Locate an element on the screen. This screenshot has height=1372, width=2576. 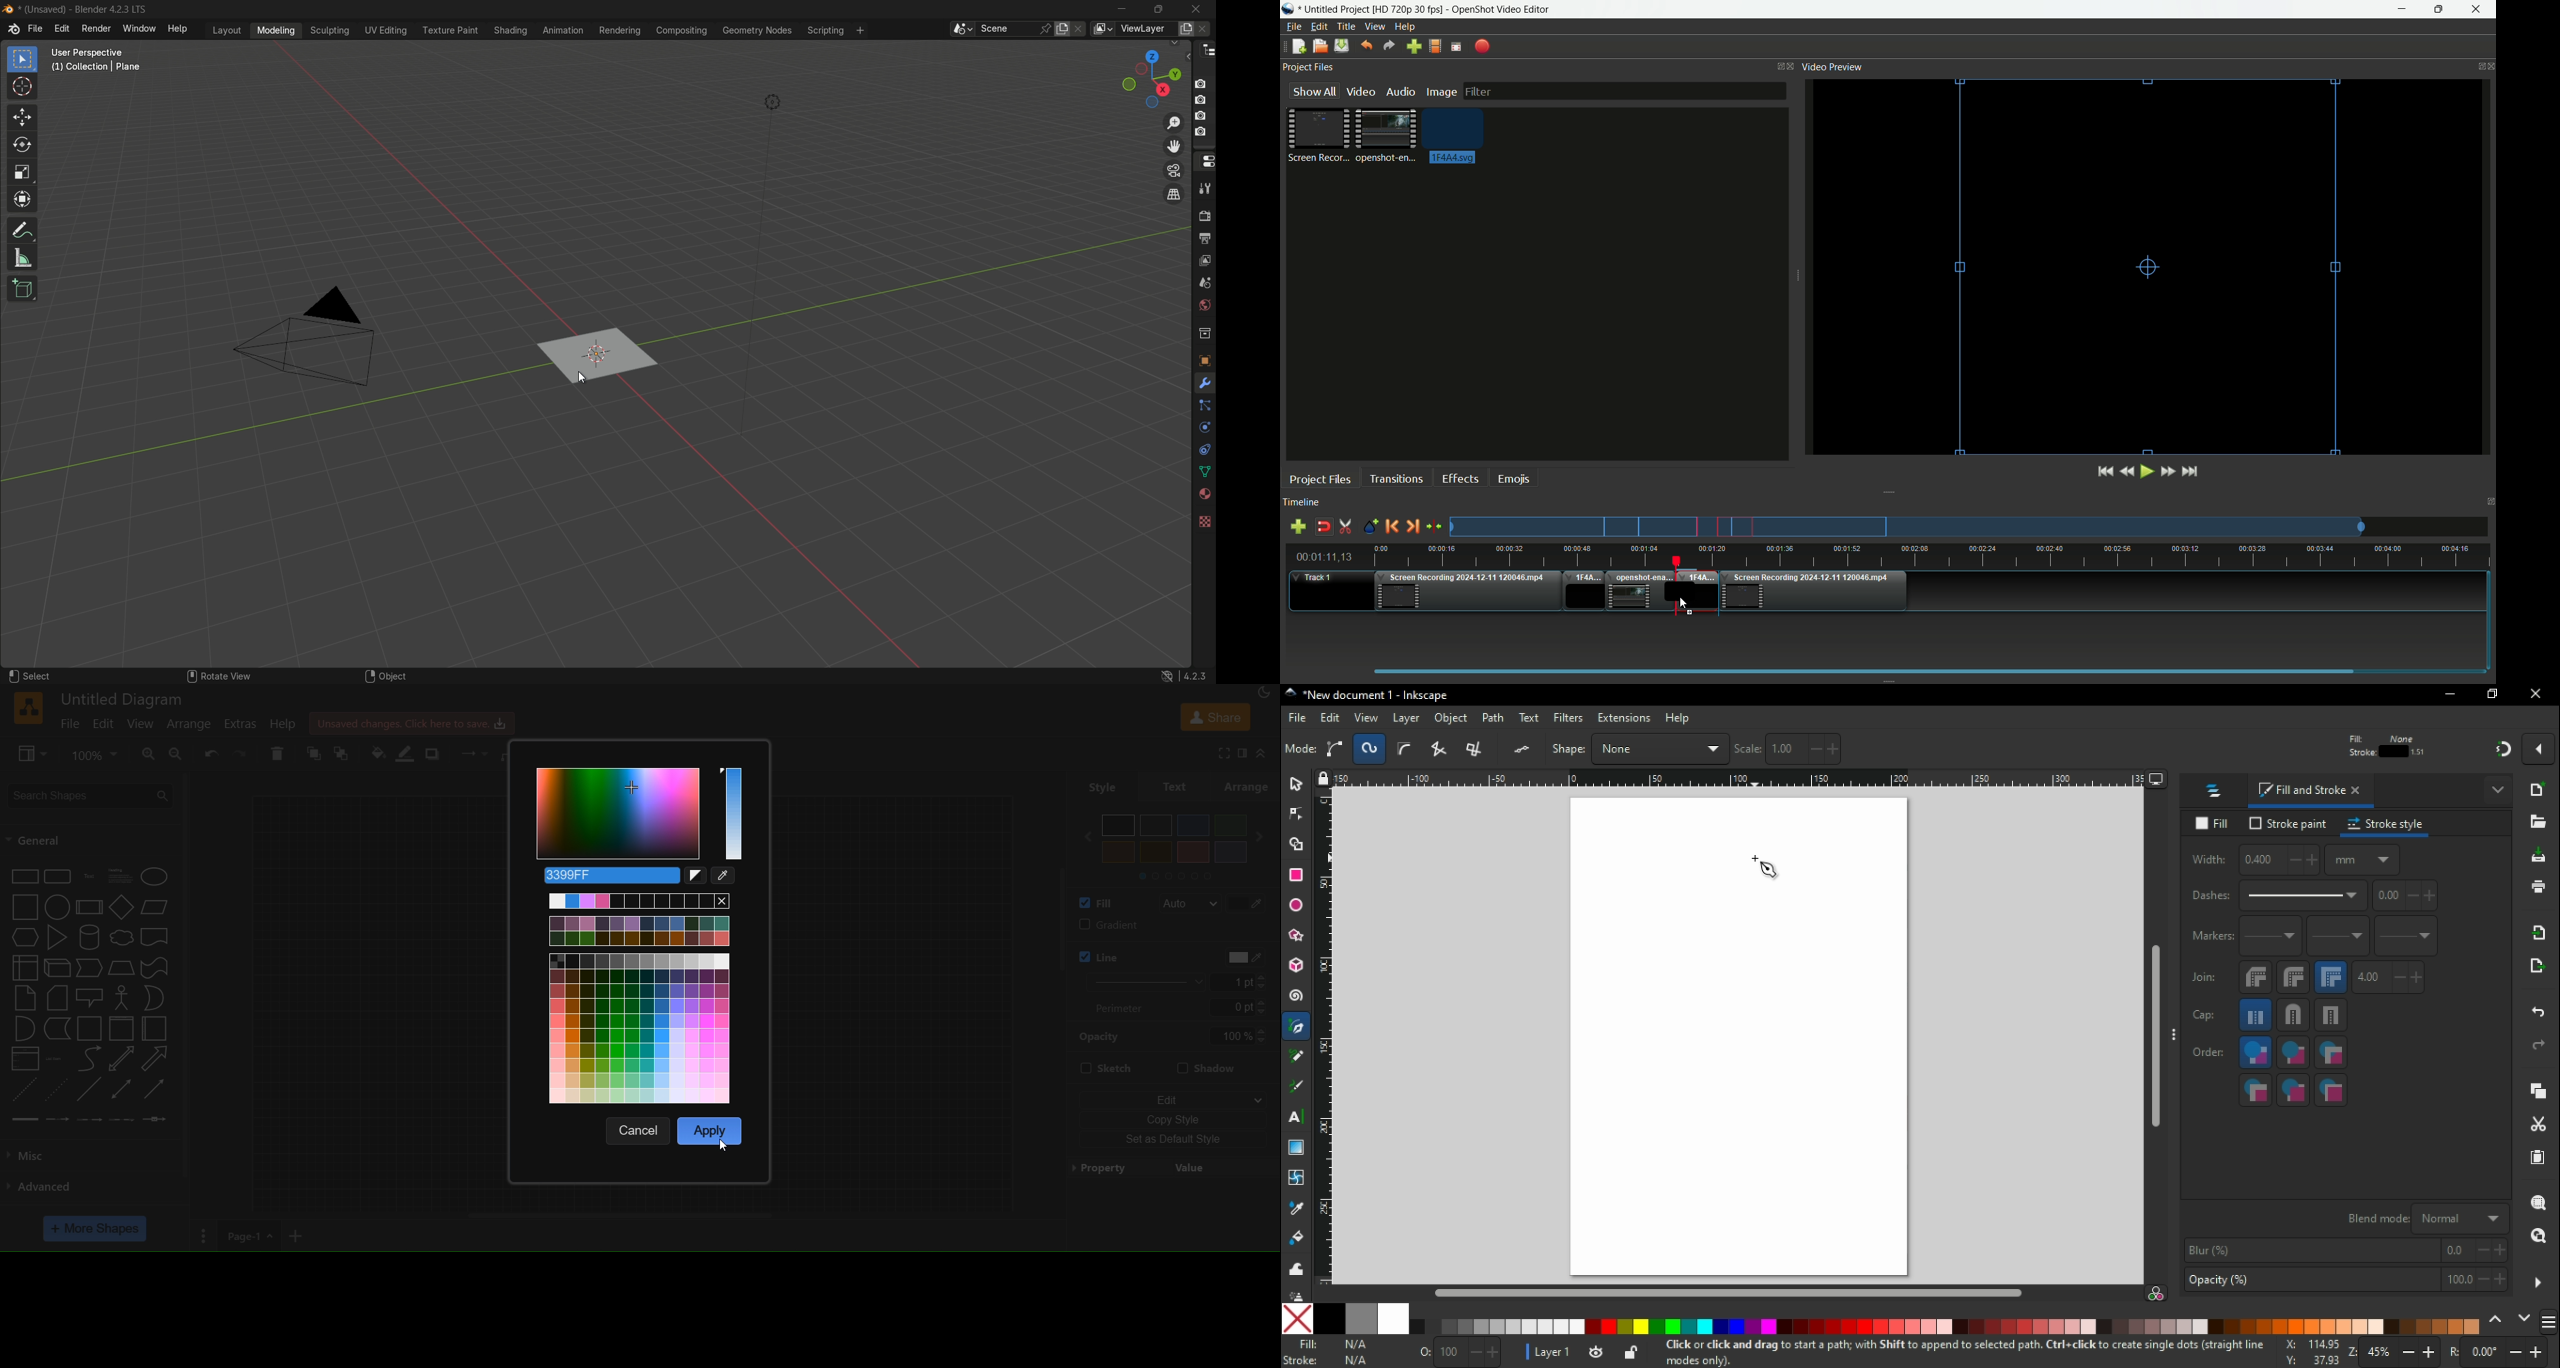
shadow is located at coordinates (436, 753).